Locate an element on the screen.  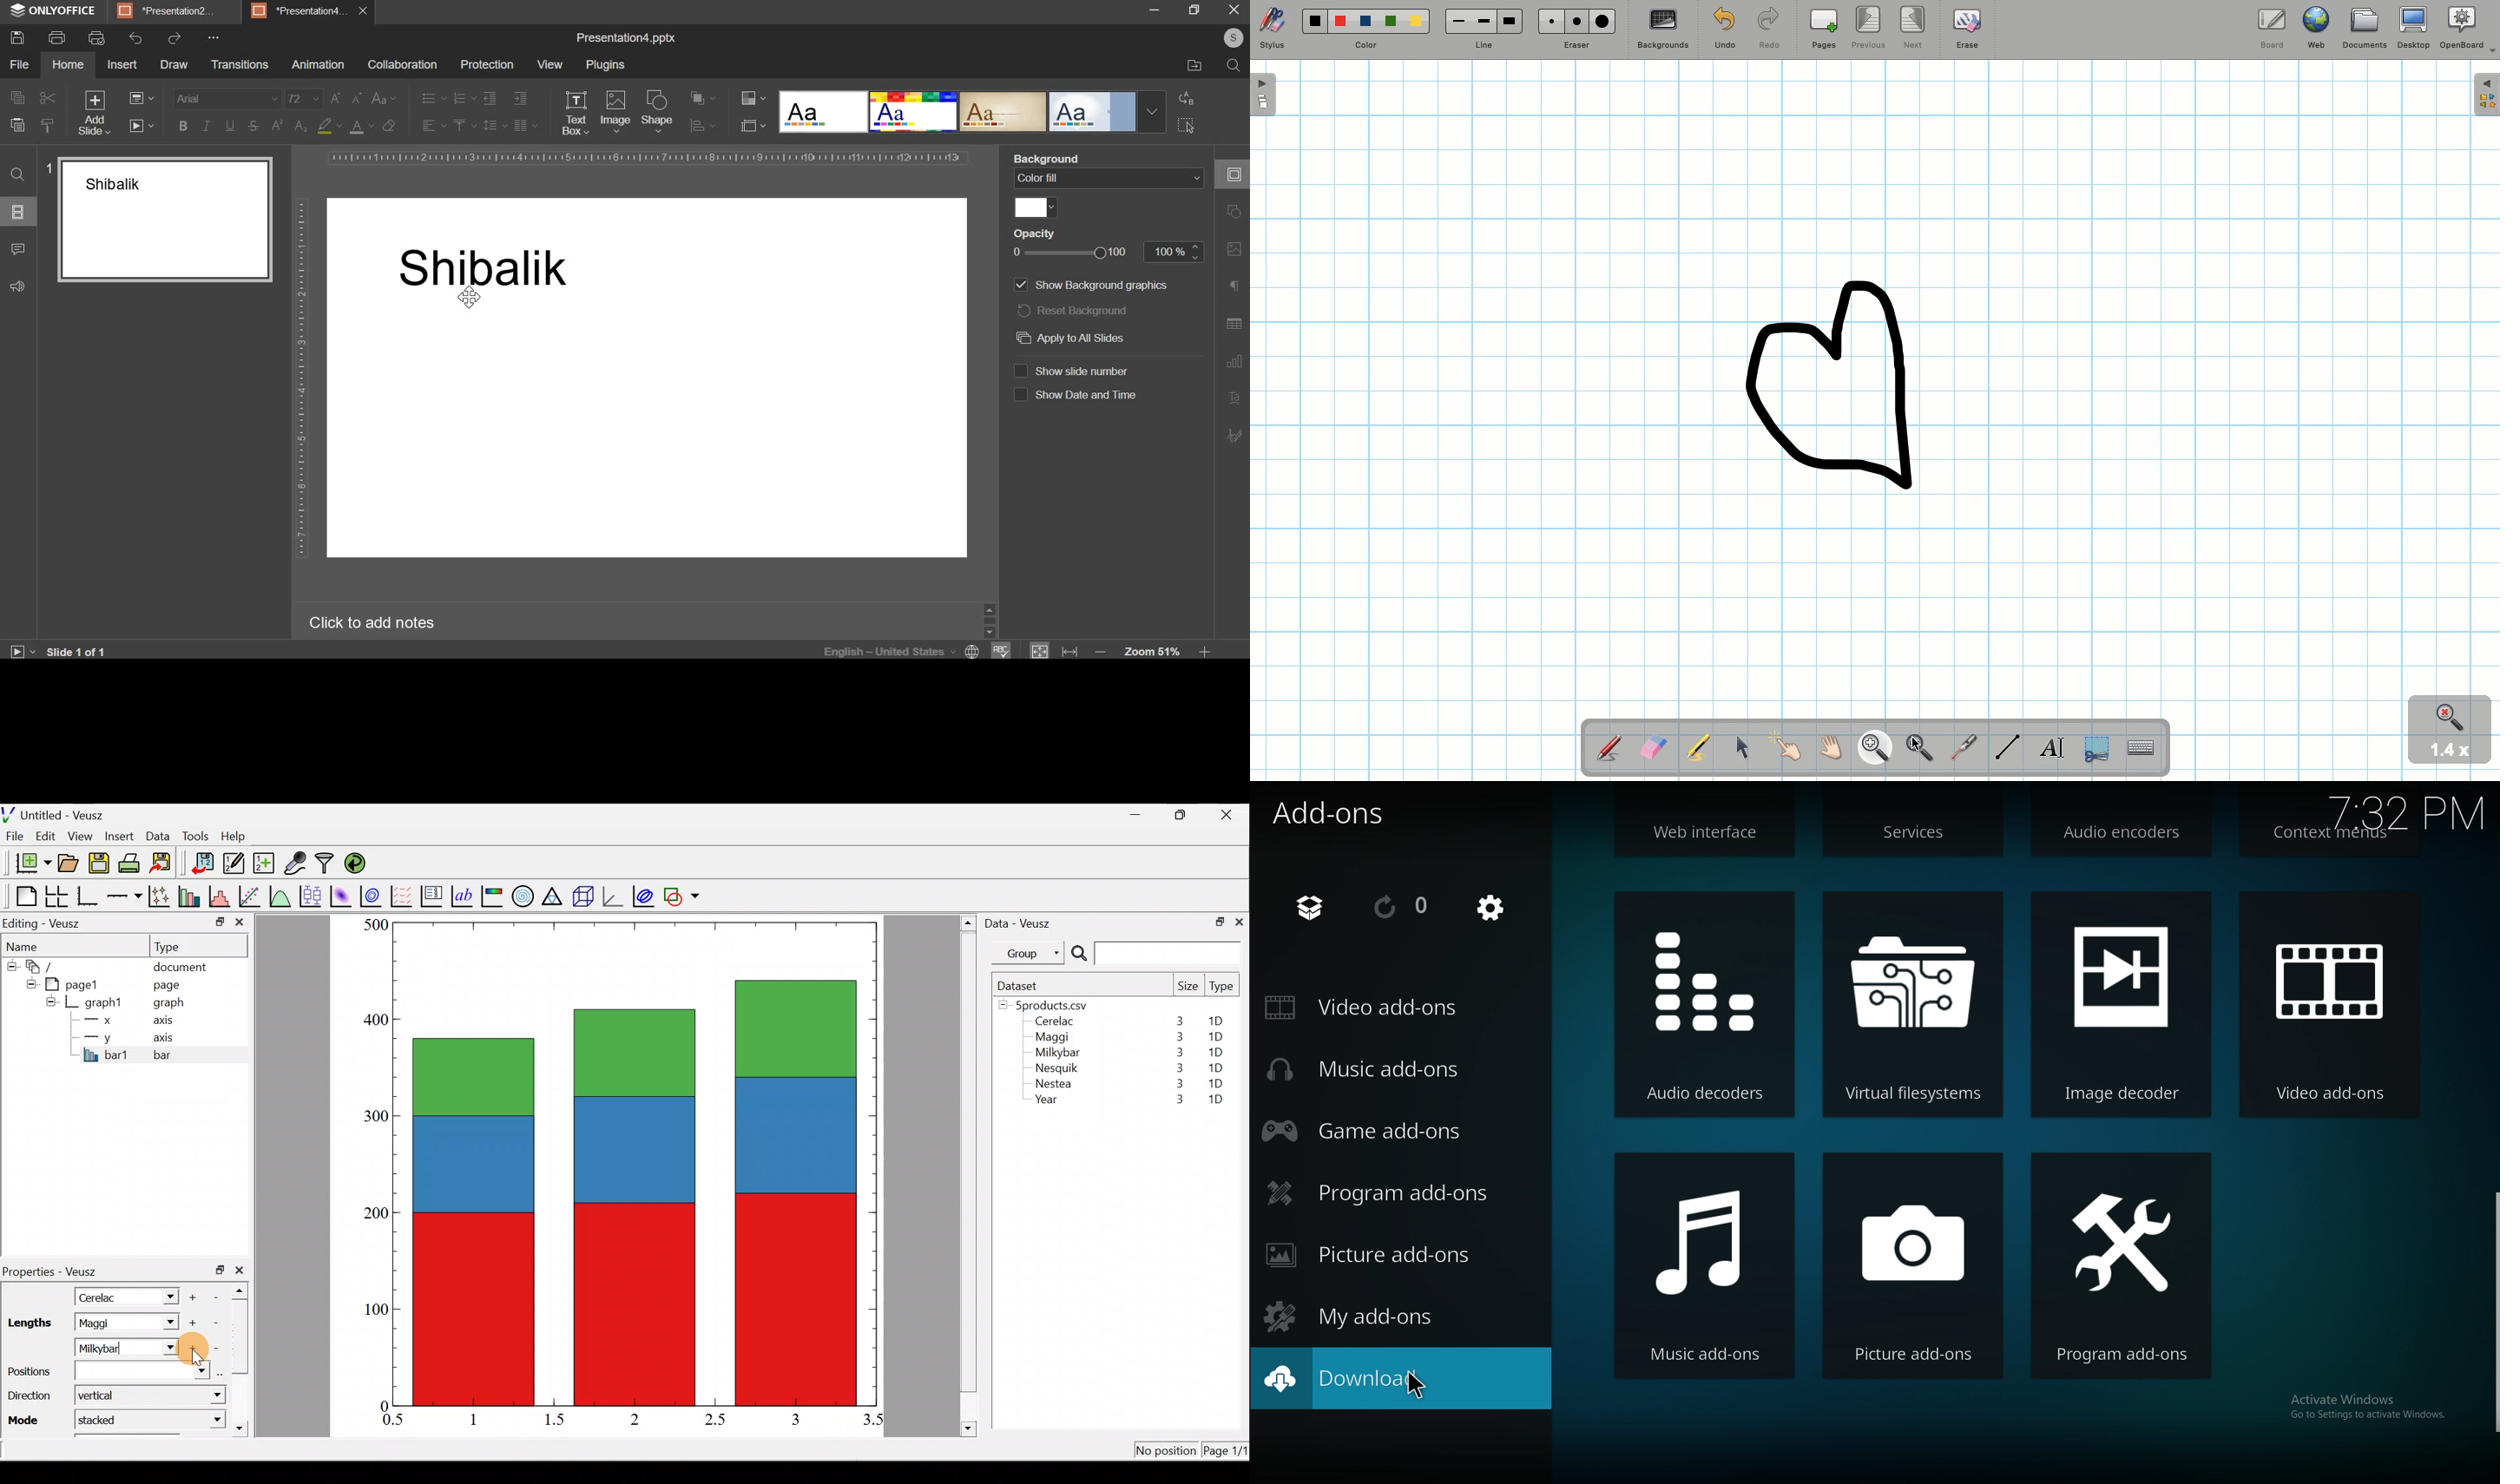
Save the document is located at coordinates (100, 866).